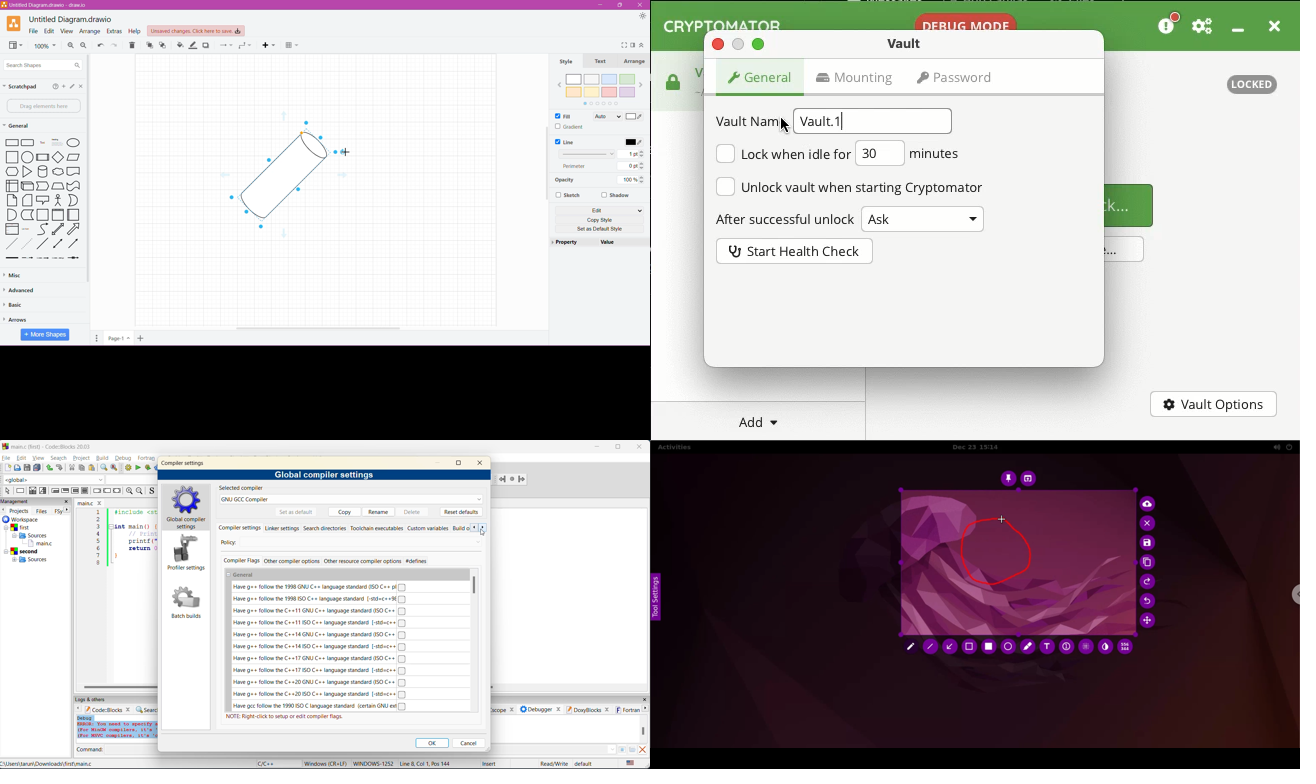 The width and height of the screenshot is (1316, 784). What do you see at coordinates (84, 46) in the screenshot?
I see `Zoom Out` at bounding box center [84, 46].